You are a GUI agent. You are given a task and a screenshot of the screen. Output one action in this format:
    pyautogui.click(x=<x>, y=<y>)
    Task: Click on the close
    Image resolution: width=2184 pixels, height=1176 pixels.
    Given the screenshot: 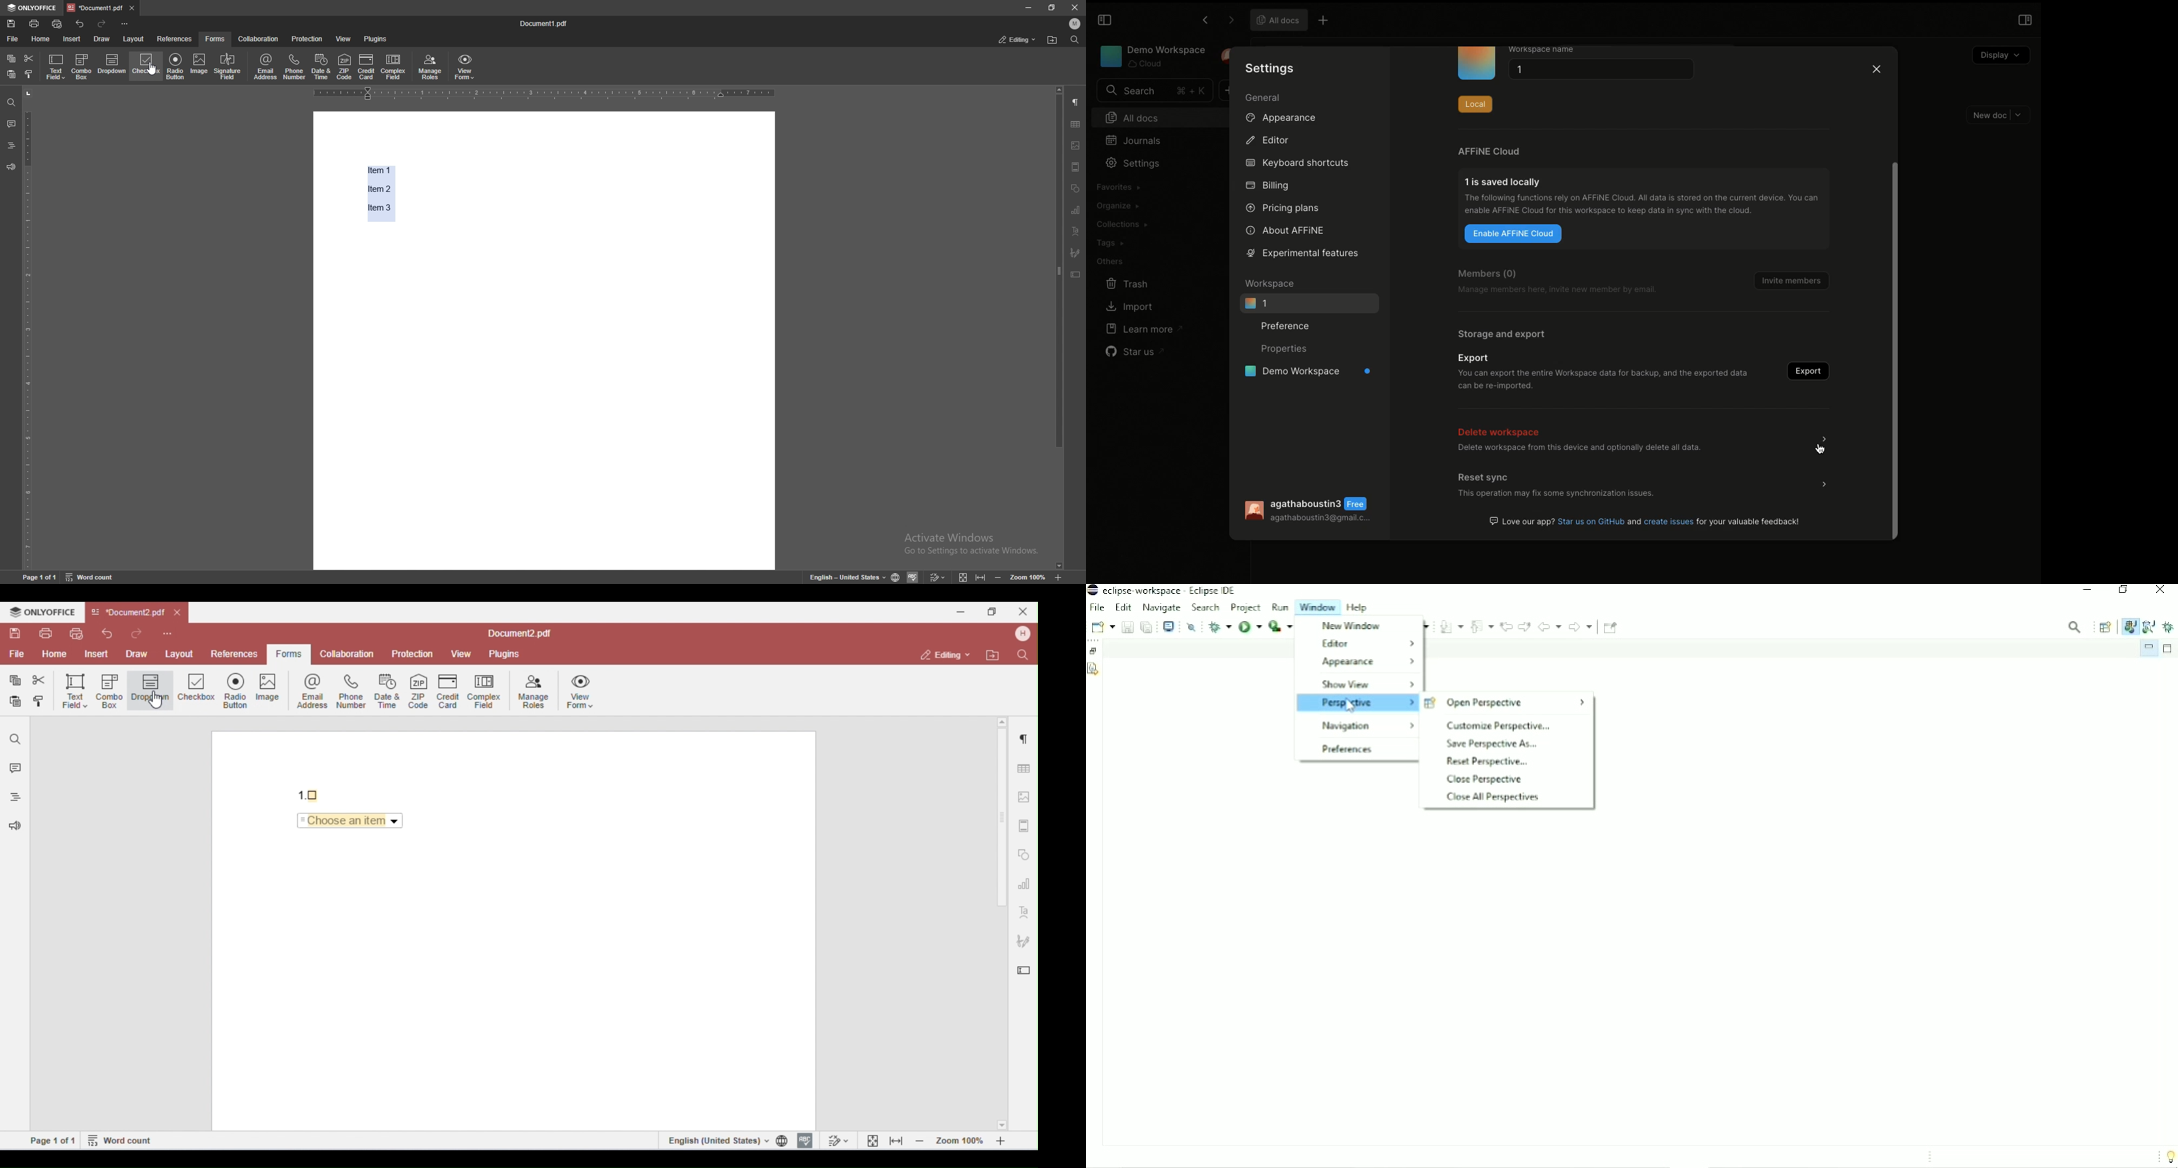 What is the action you would take?
    pyautogui.click(x=1074, y=7)
    